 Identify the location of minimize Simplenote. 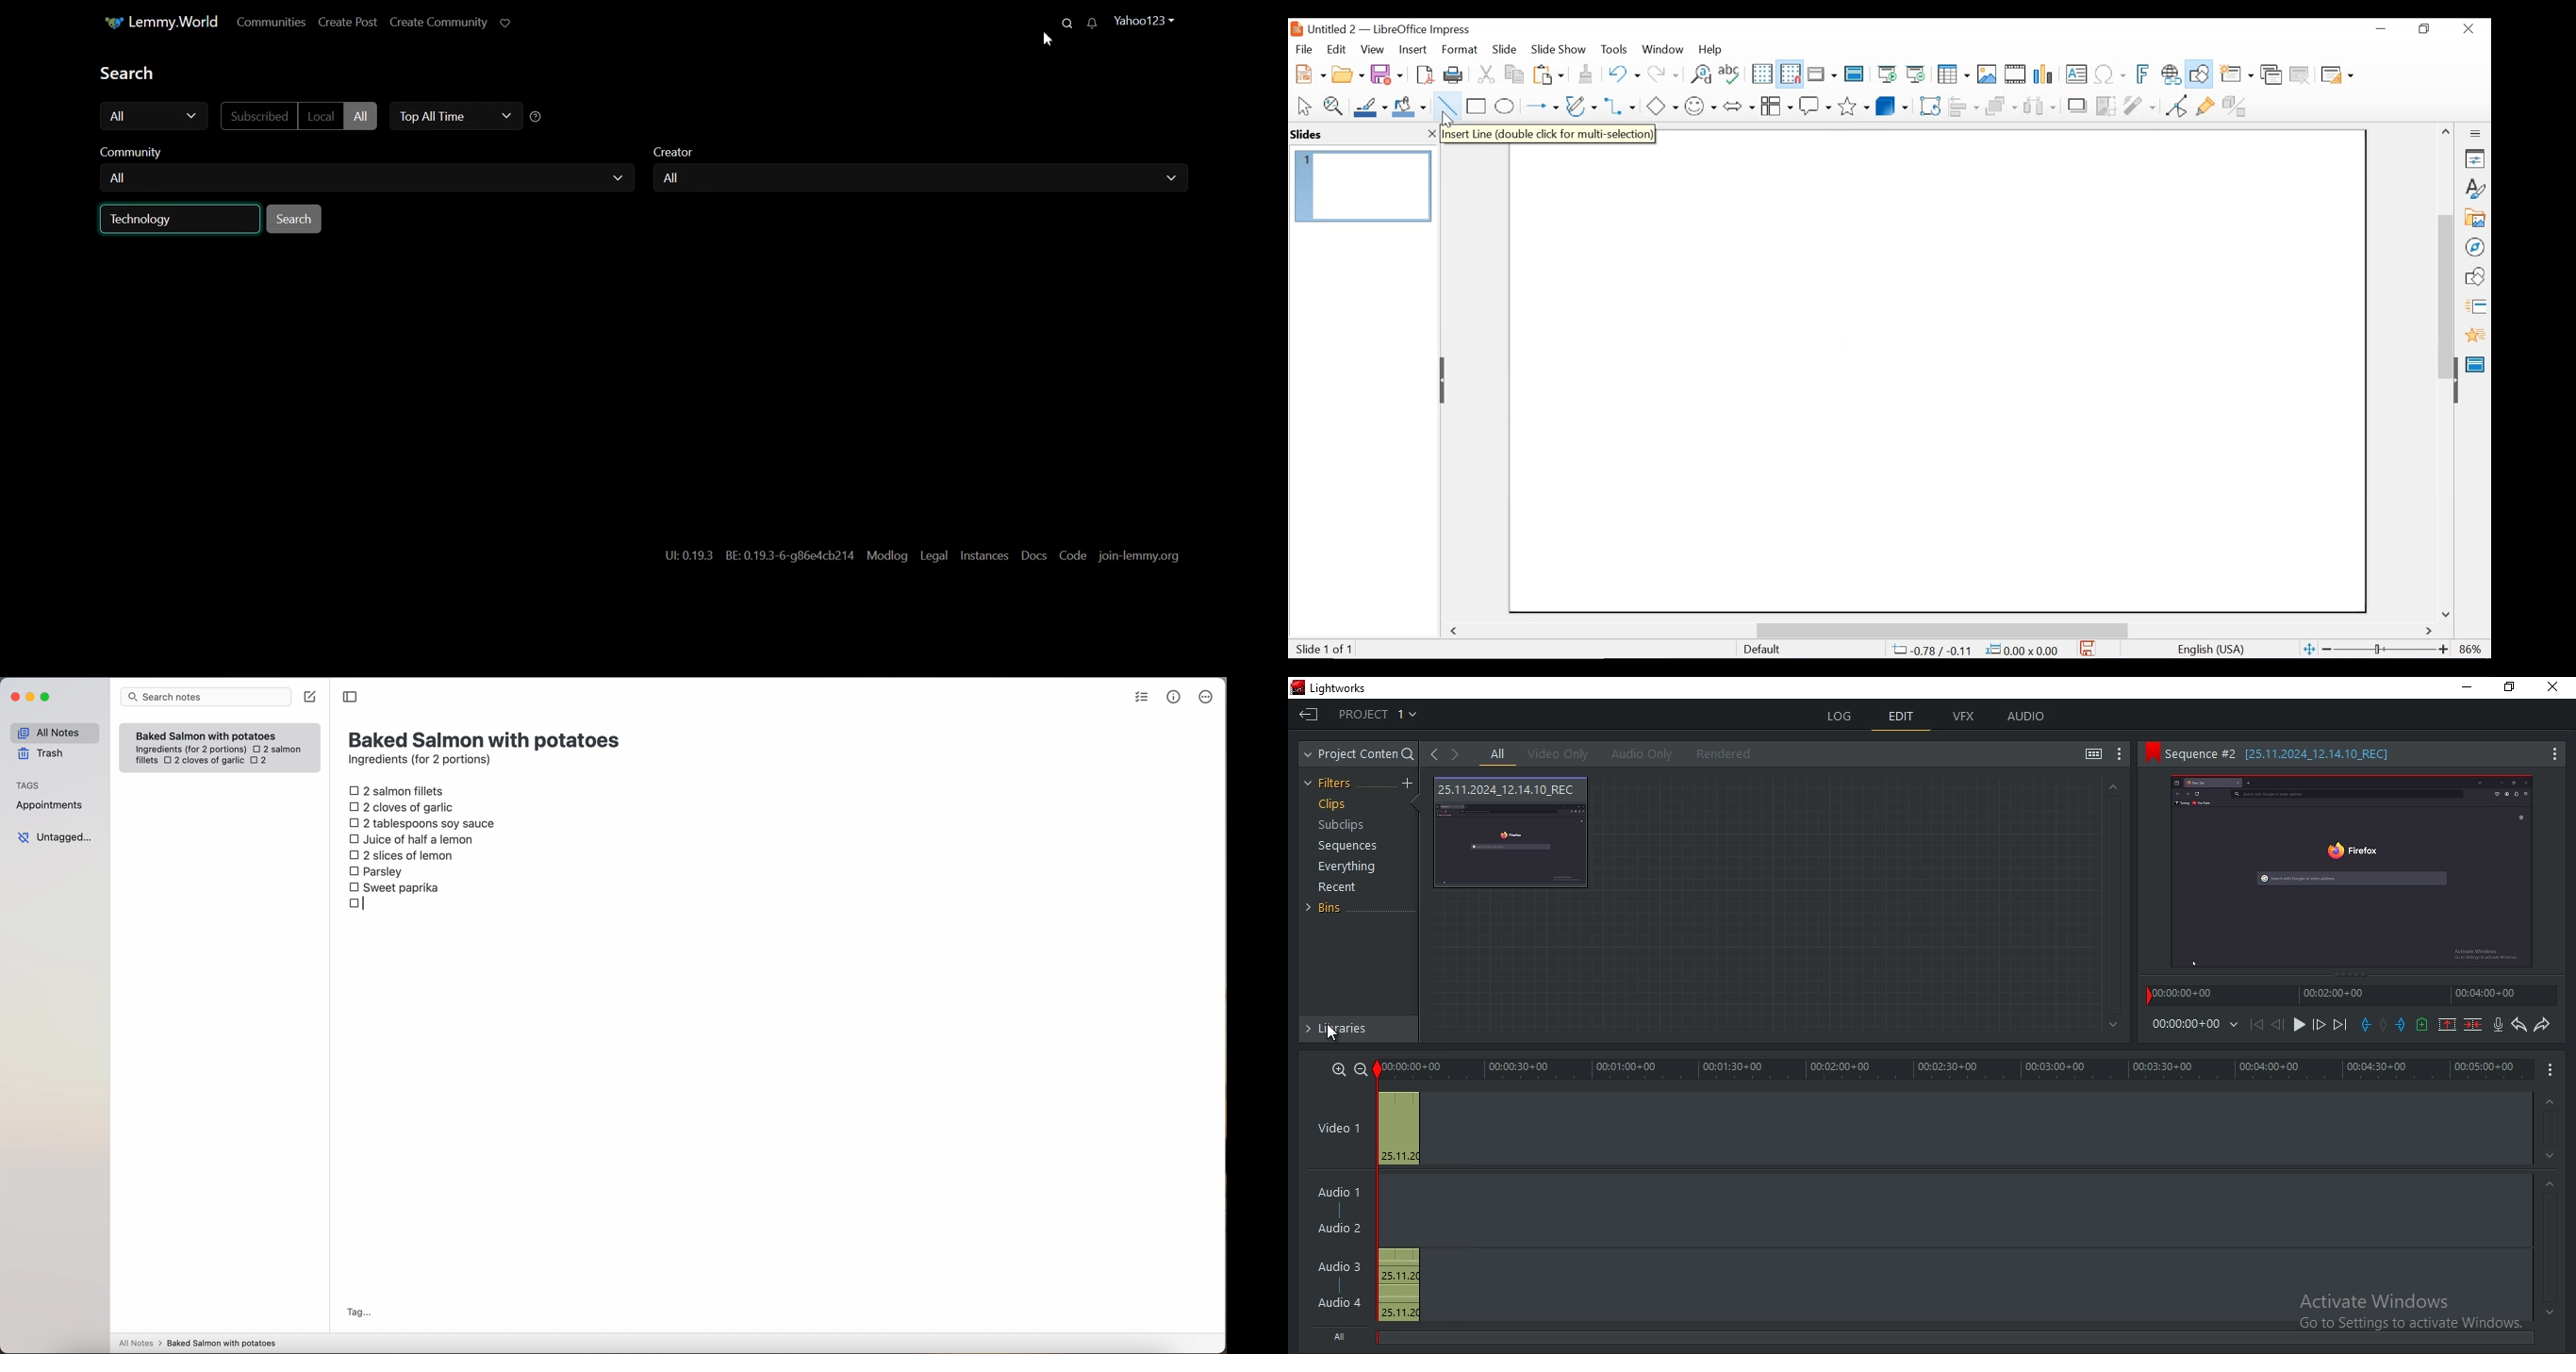
(30, 698).